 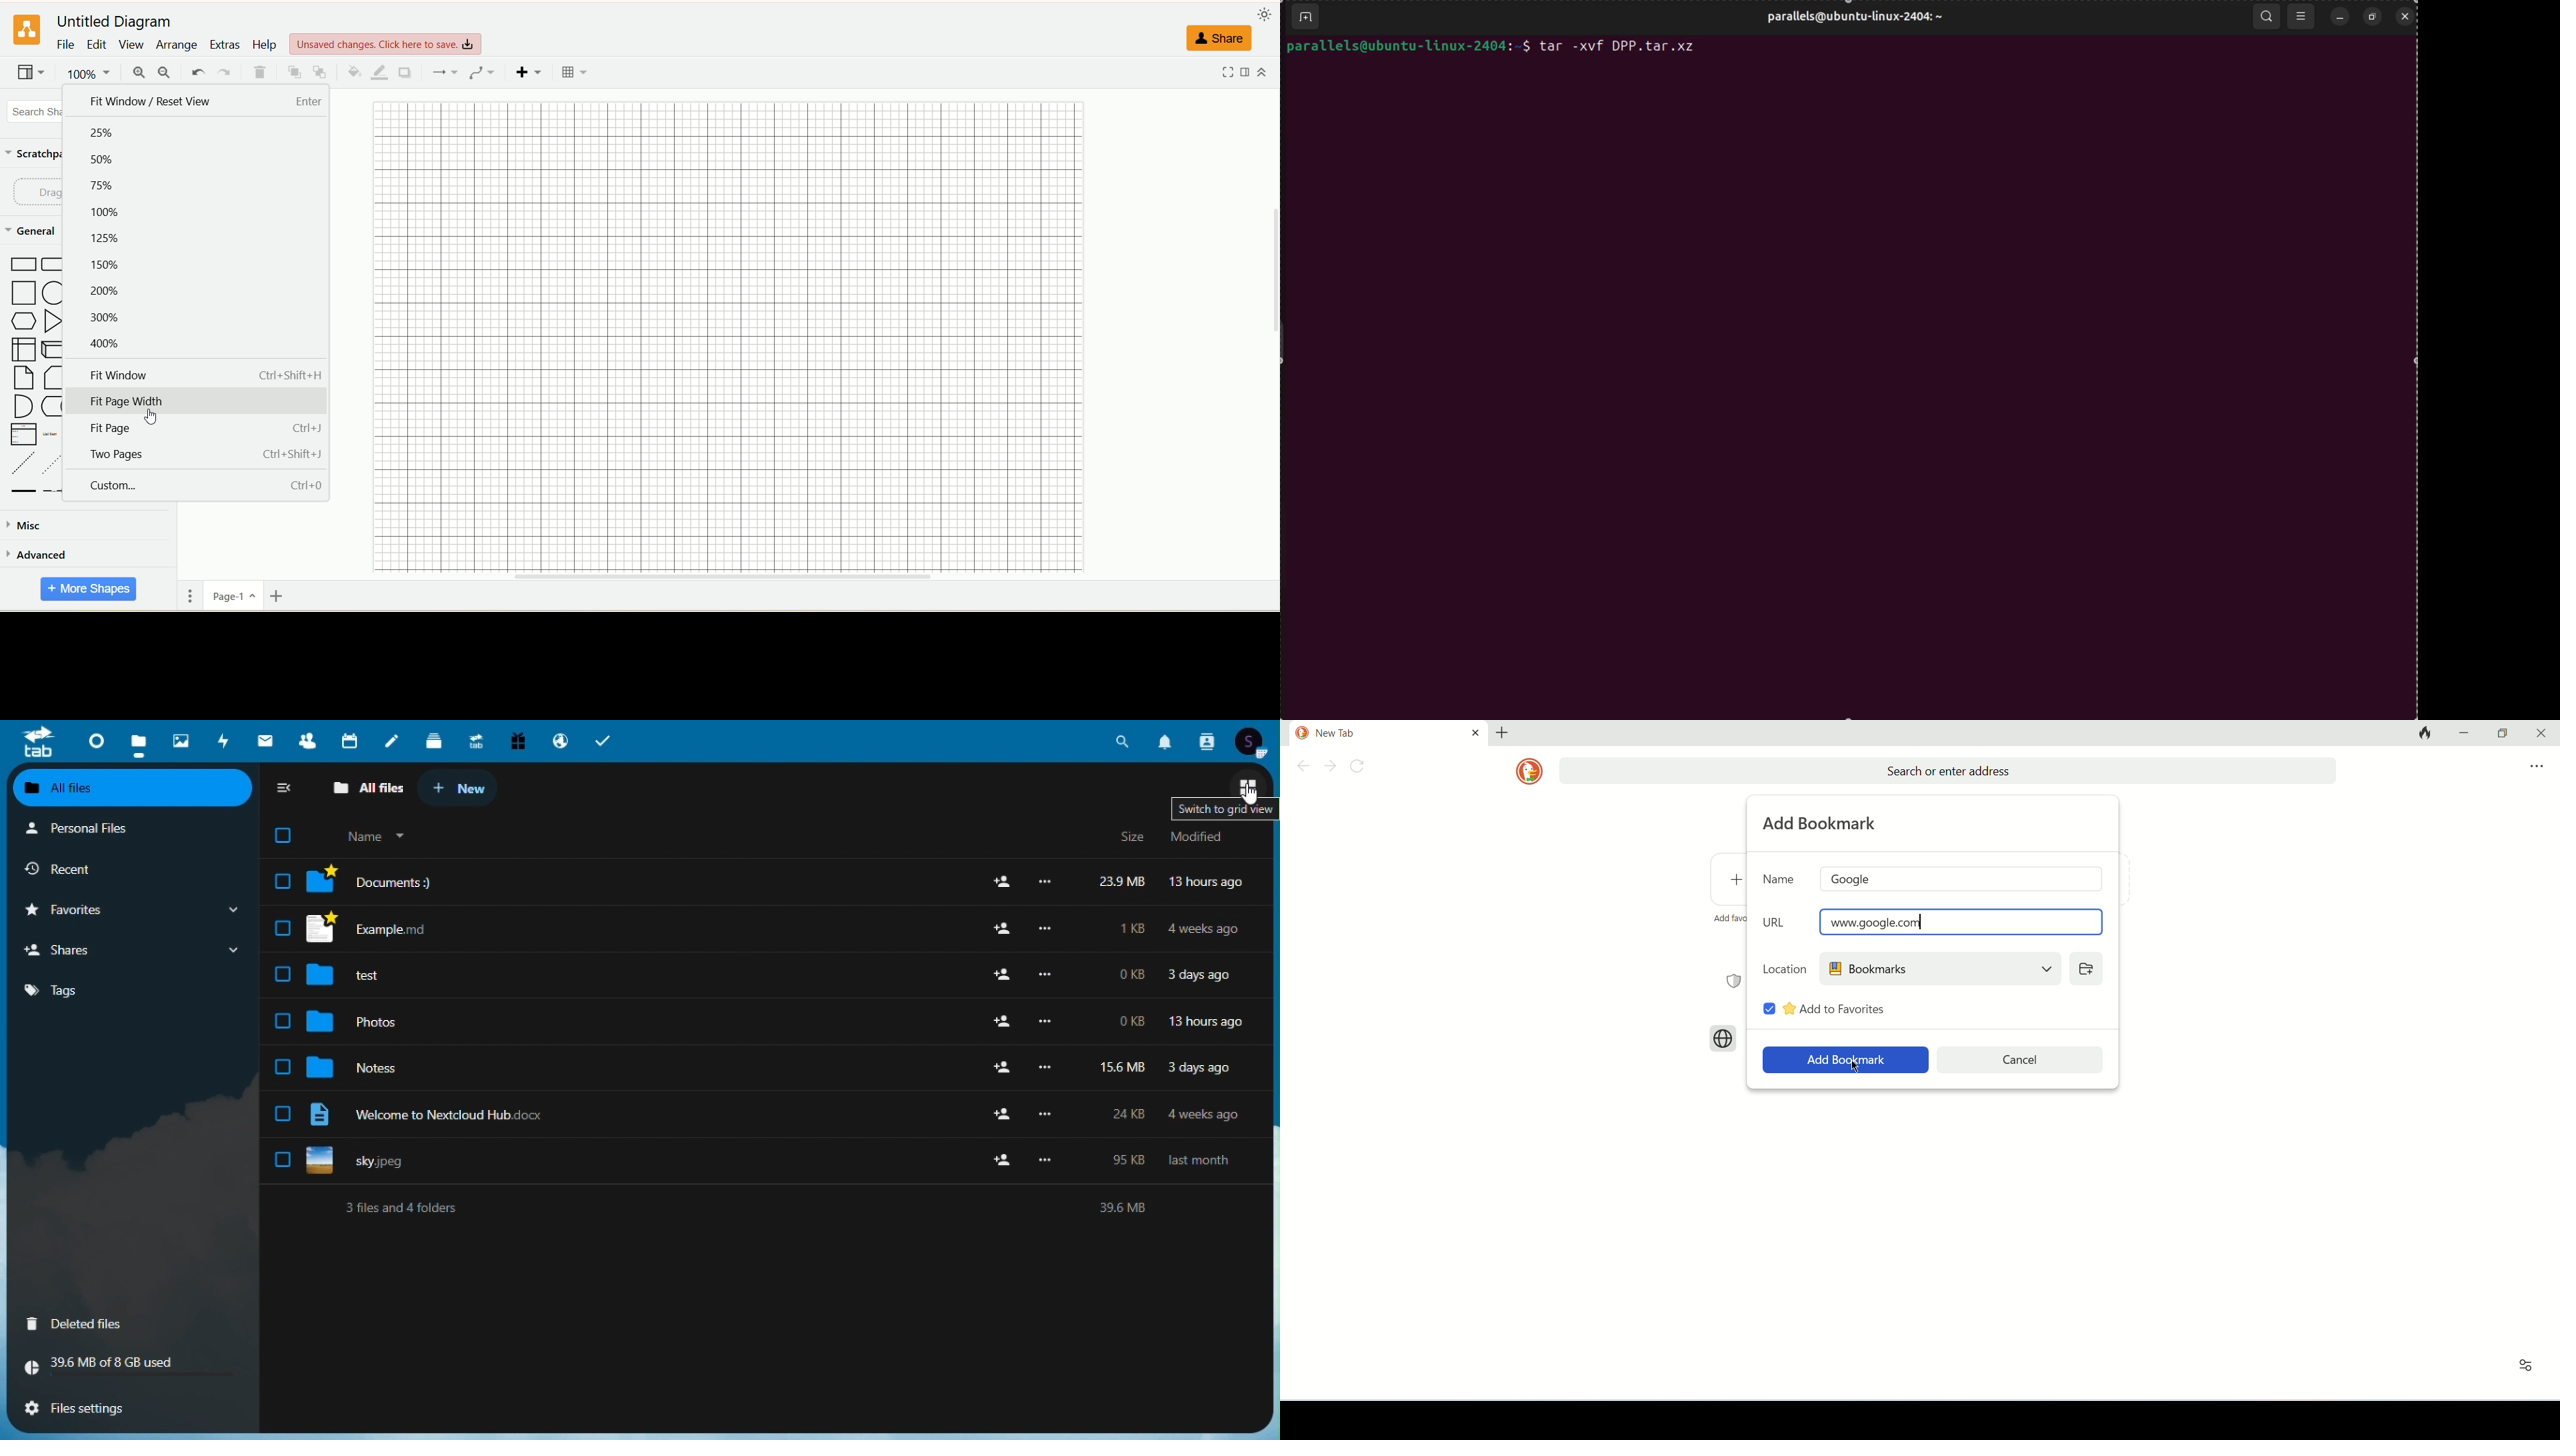 I want to click on activity, so click(x=221, y=741).